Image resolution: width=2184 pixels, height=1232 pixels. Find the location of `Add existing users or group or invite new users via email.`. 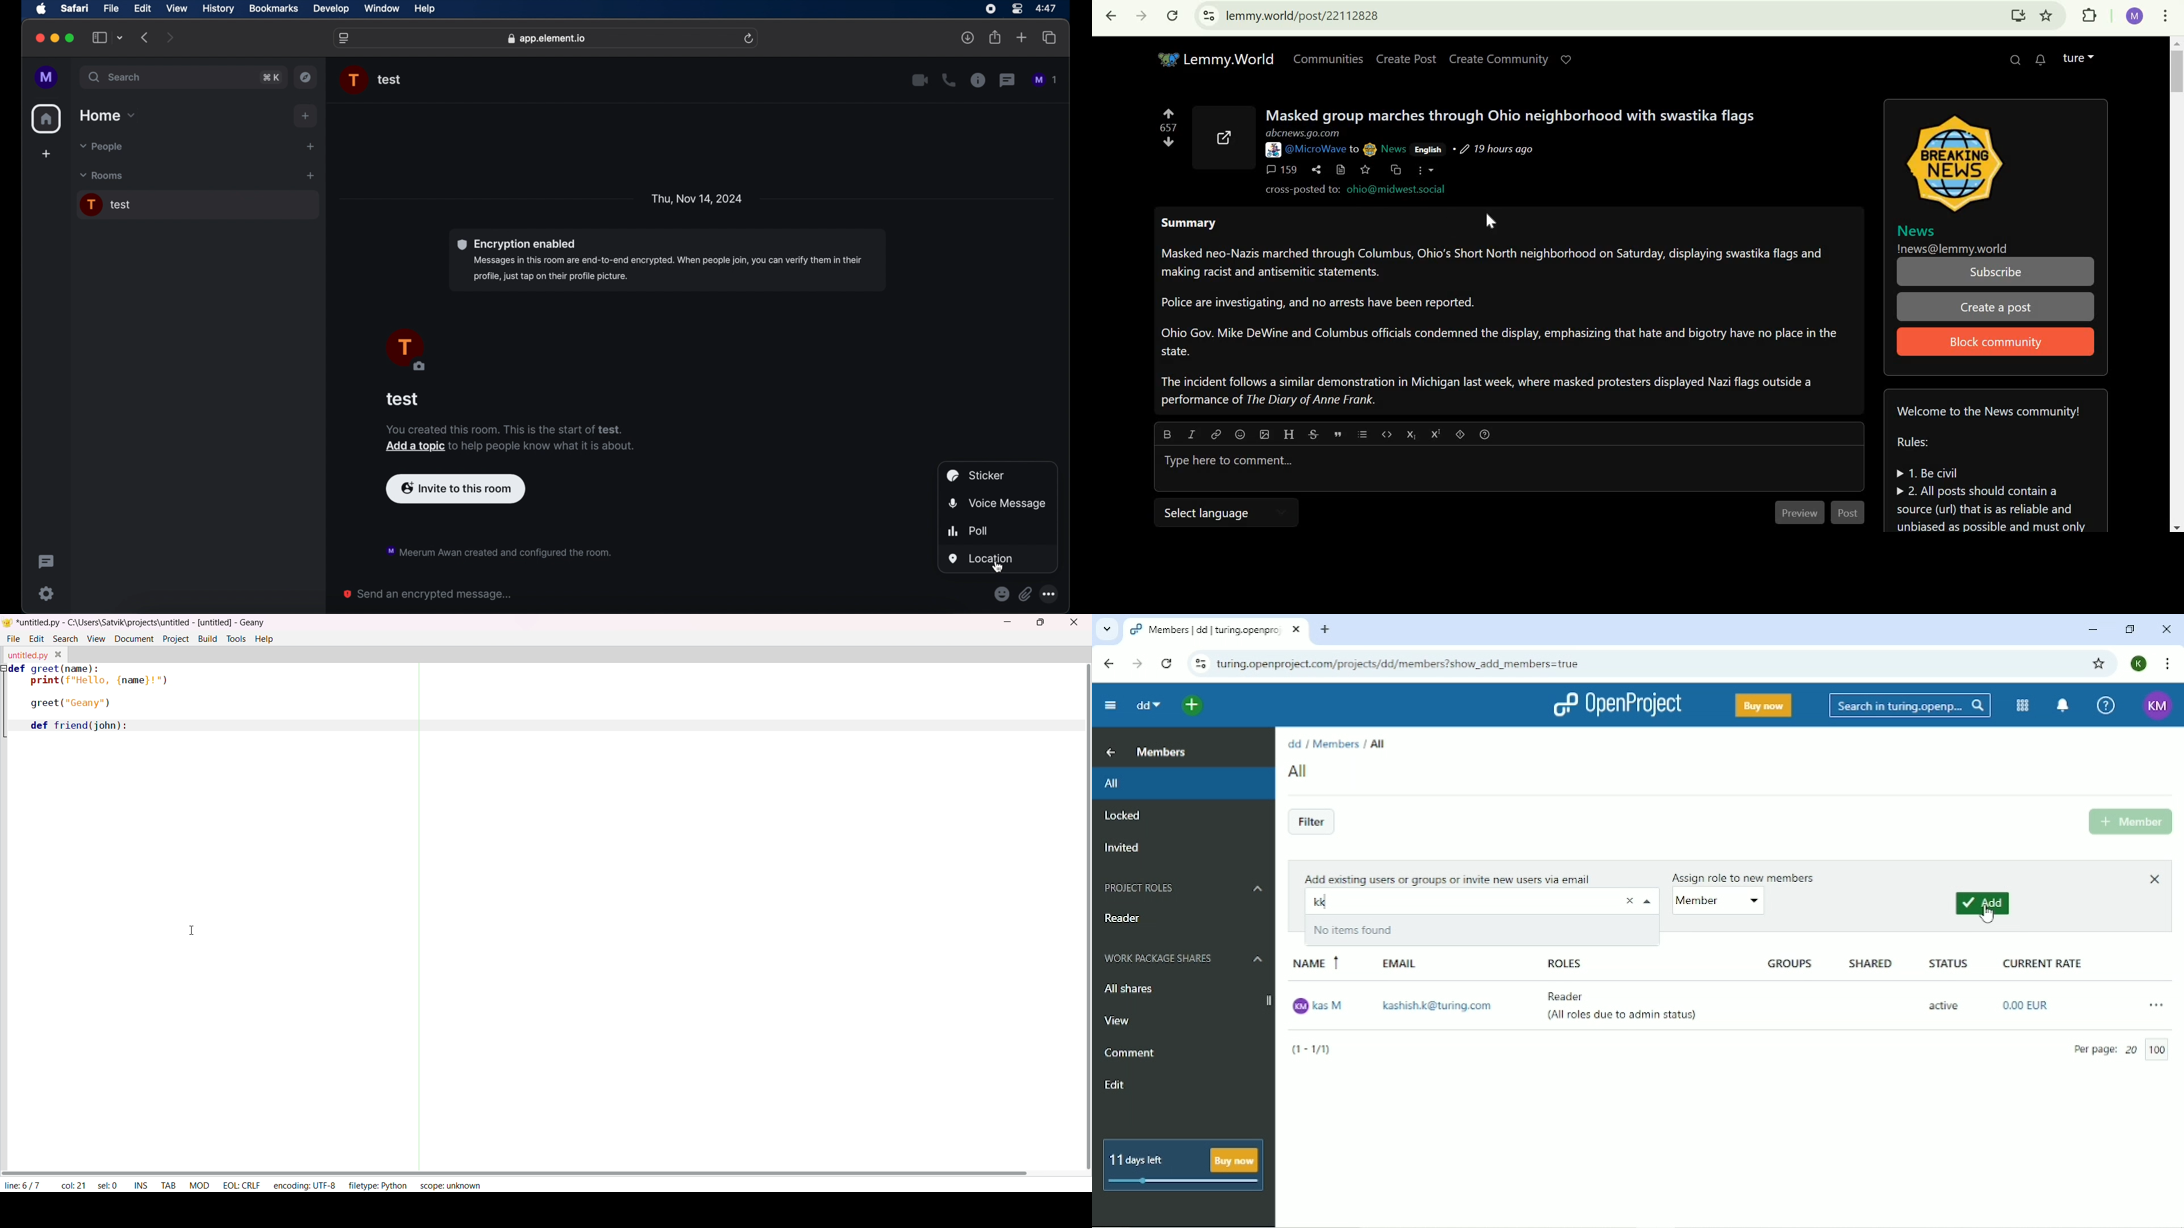

Add existing users or group or invite new users via email. is located at coordinates (1446, 877).